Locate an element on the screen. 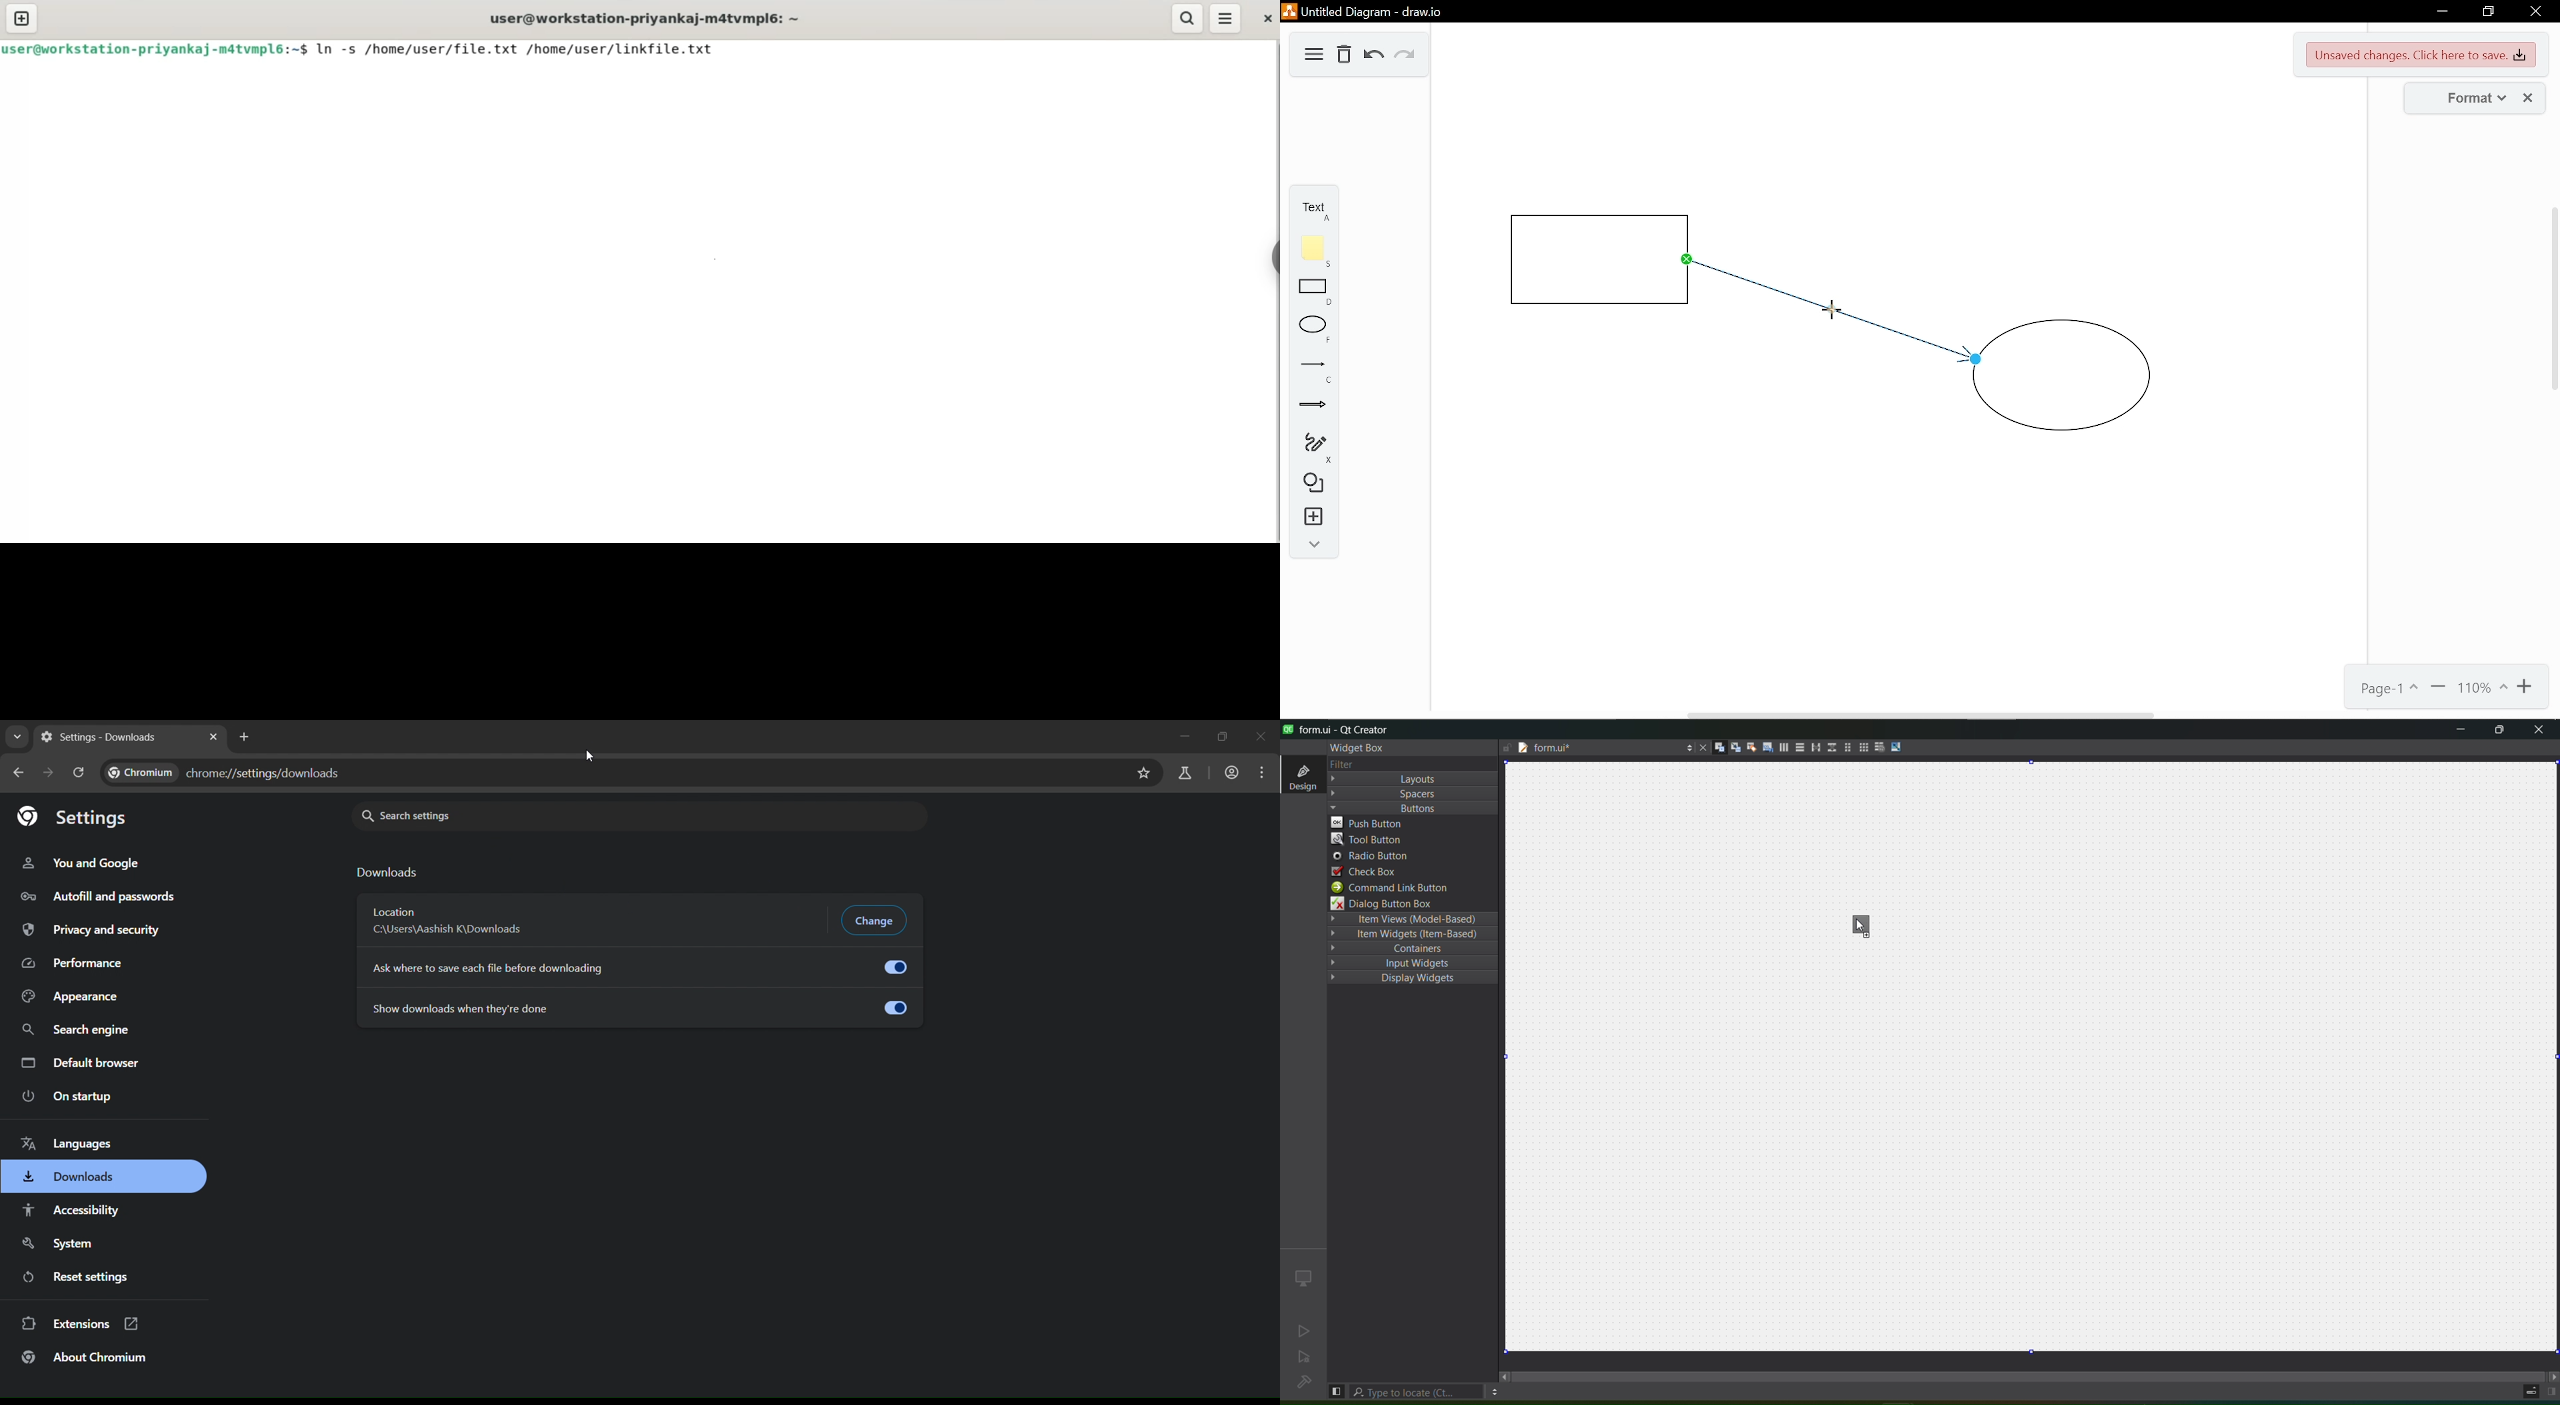  privacy and security is located at coordinates (95, 931).